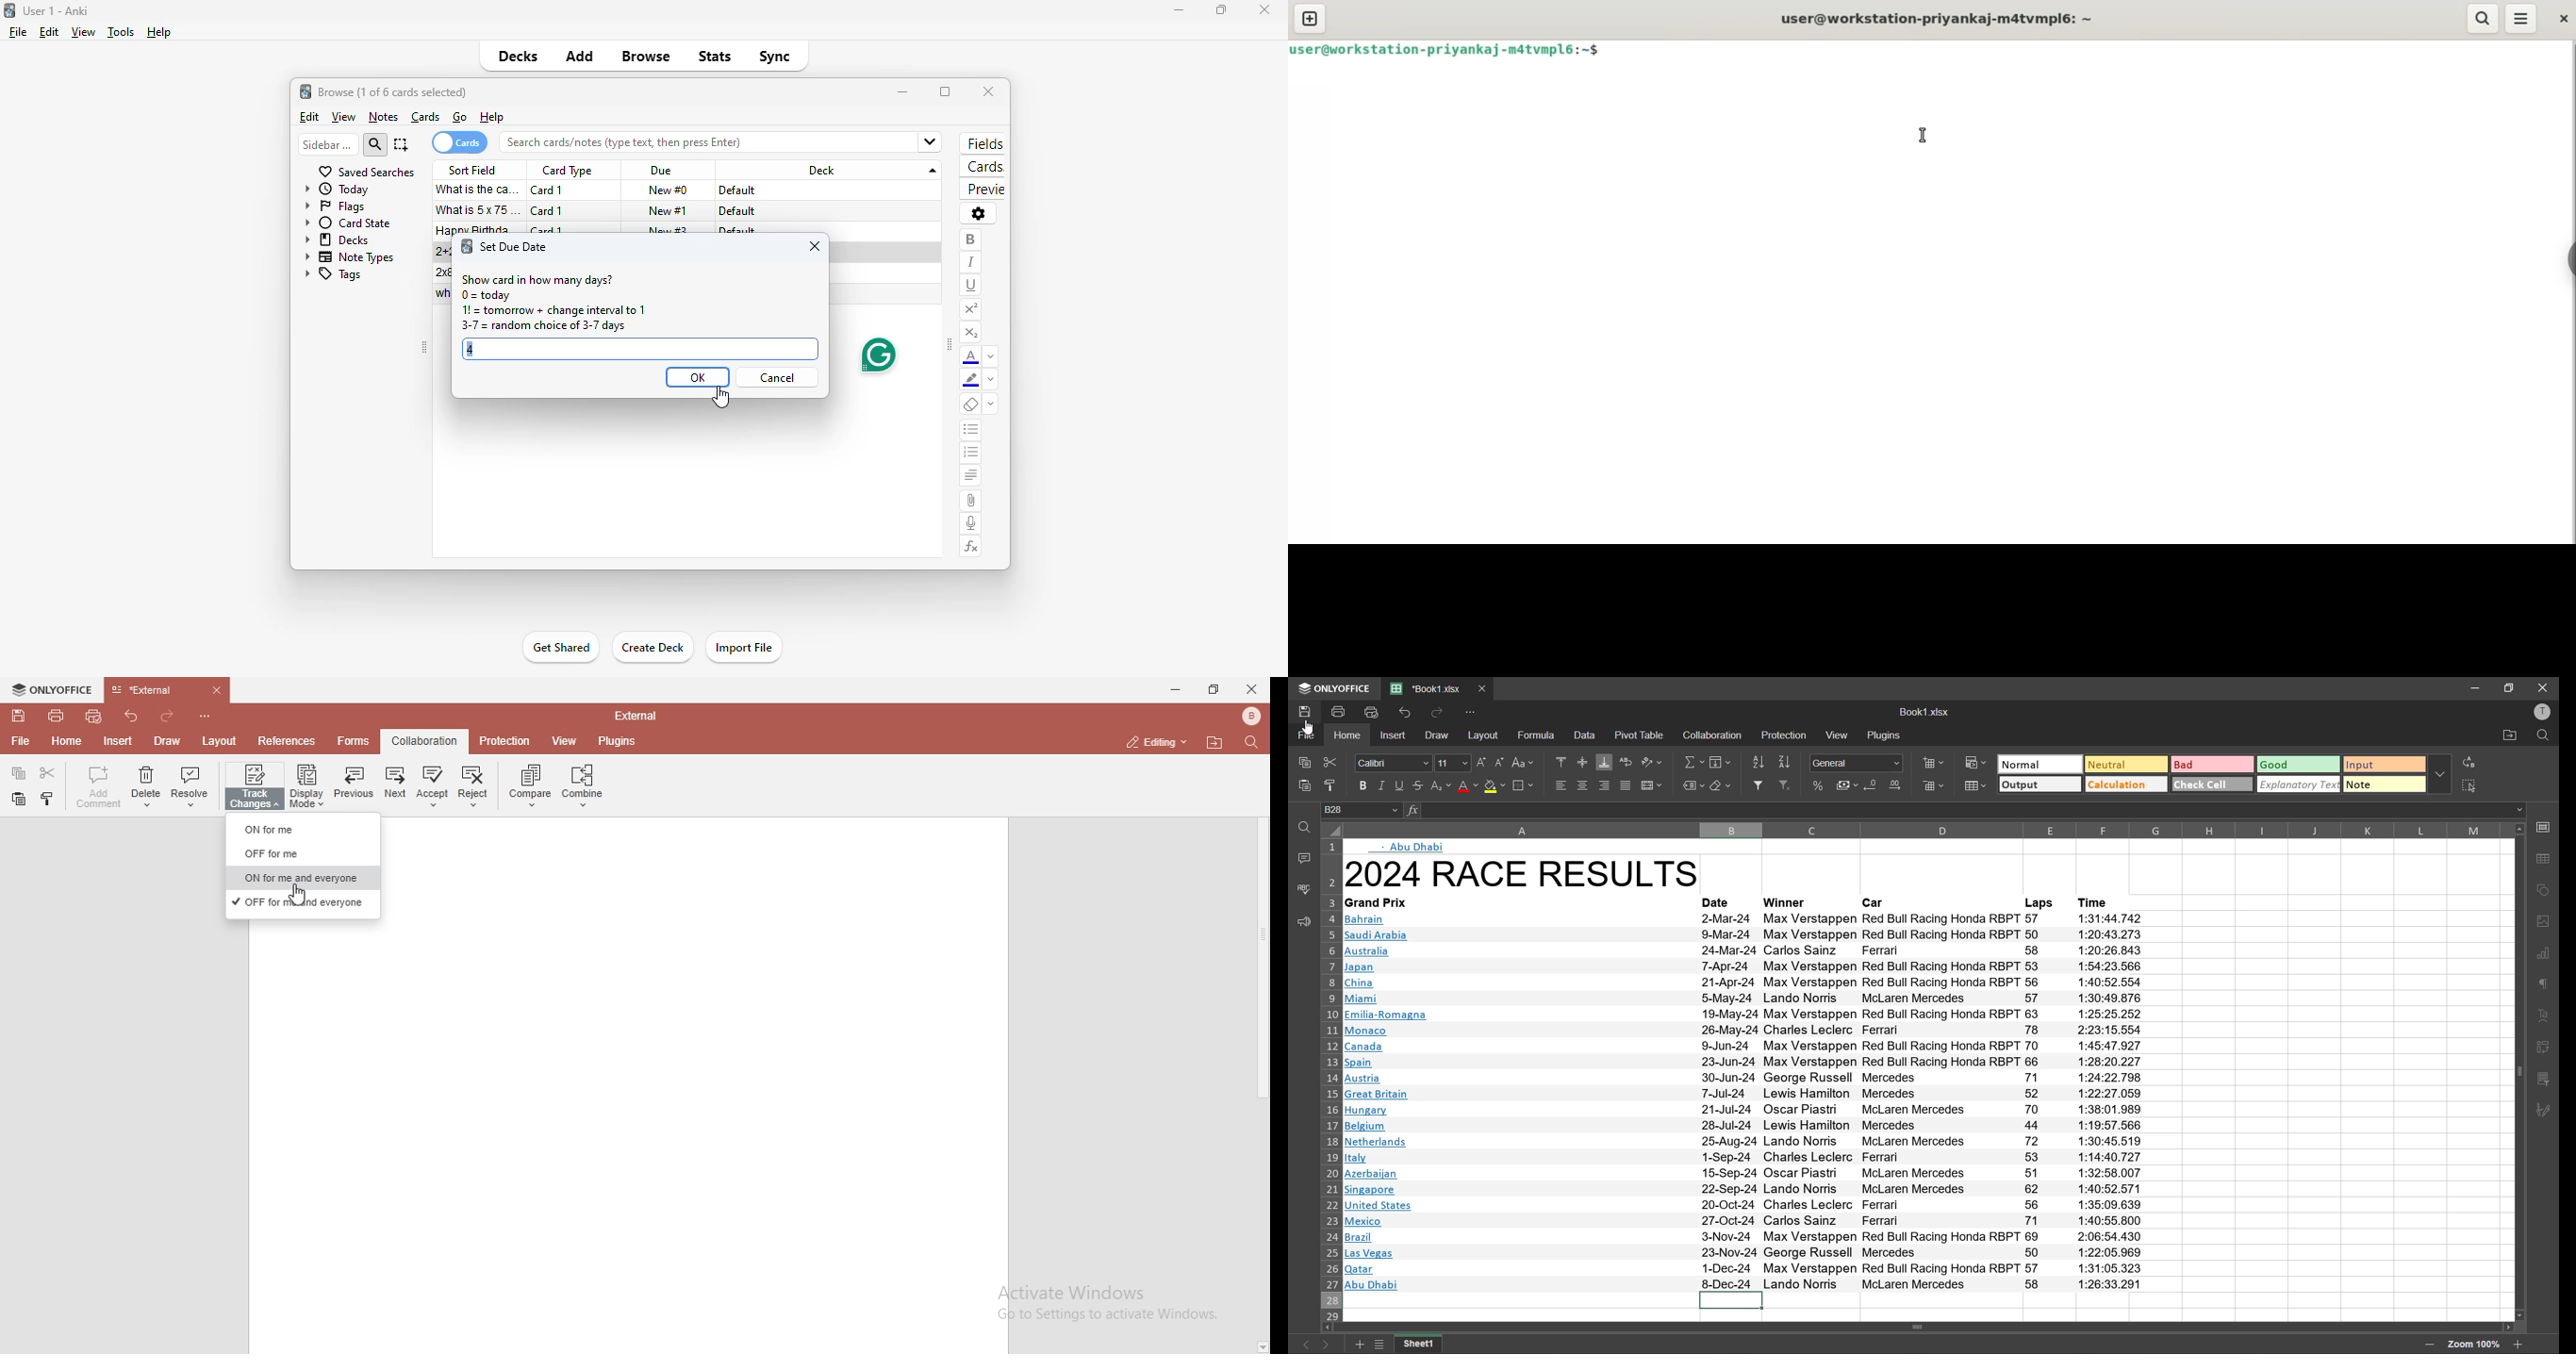 Image resolution: width=2576 pixels, height=1372 pixels. What do you see at coordinates (971, 431) in the screenshot?
I see `unordered list` at bounding box center [971, 431].